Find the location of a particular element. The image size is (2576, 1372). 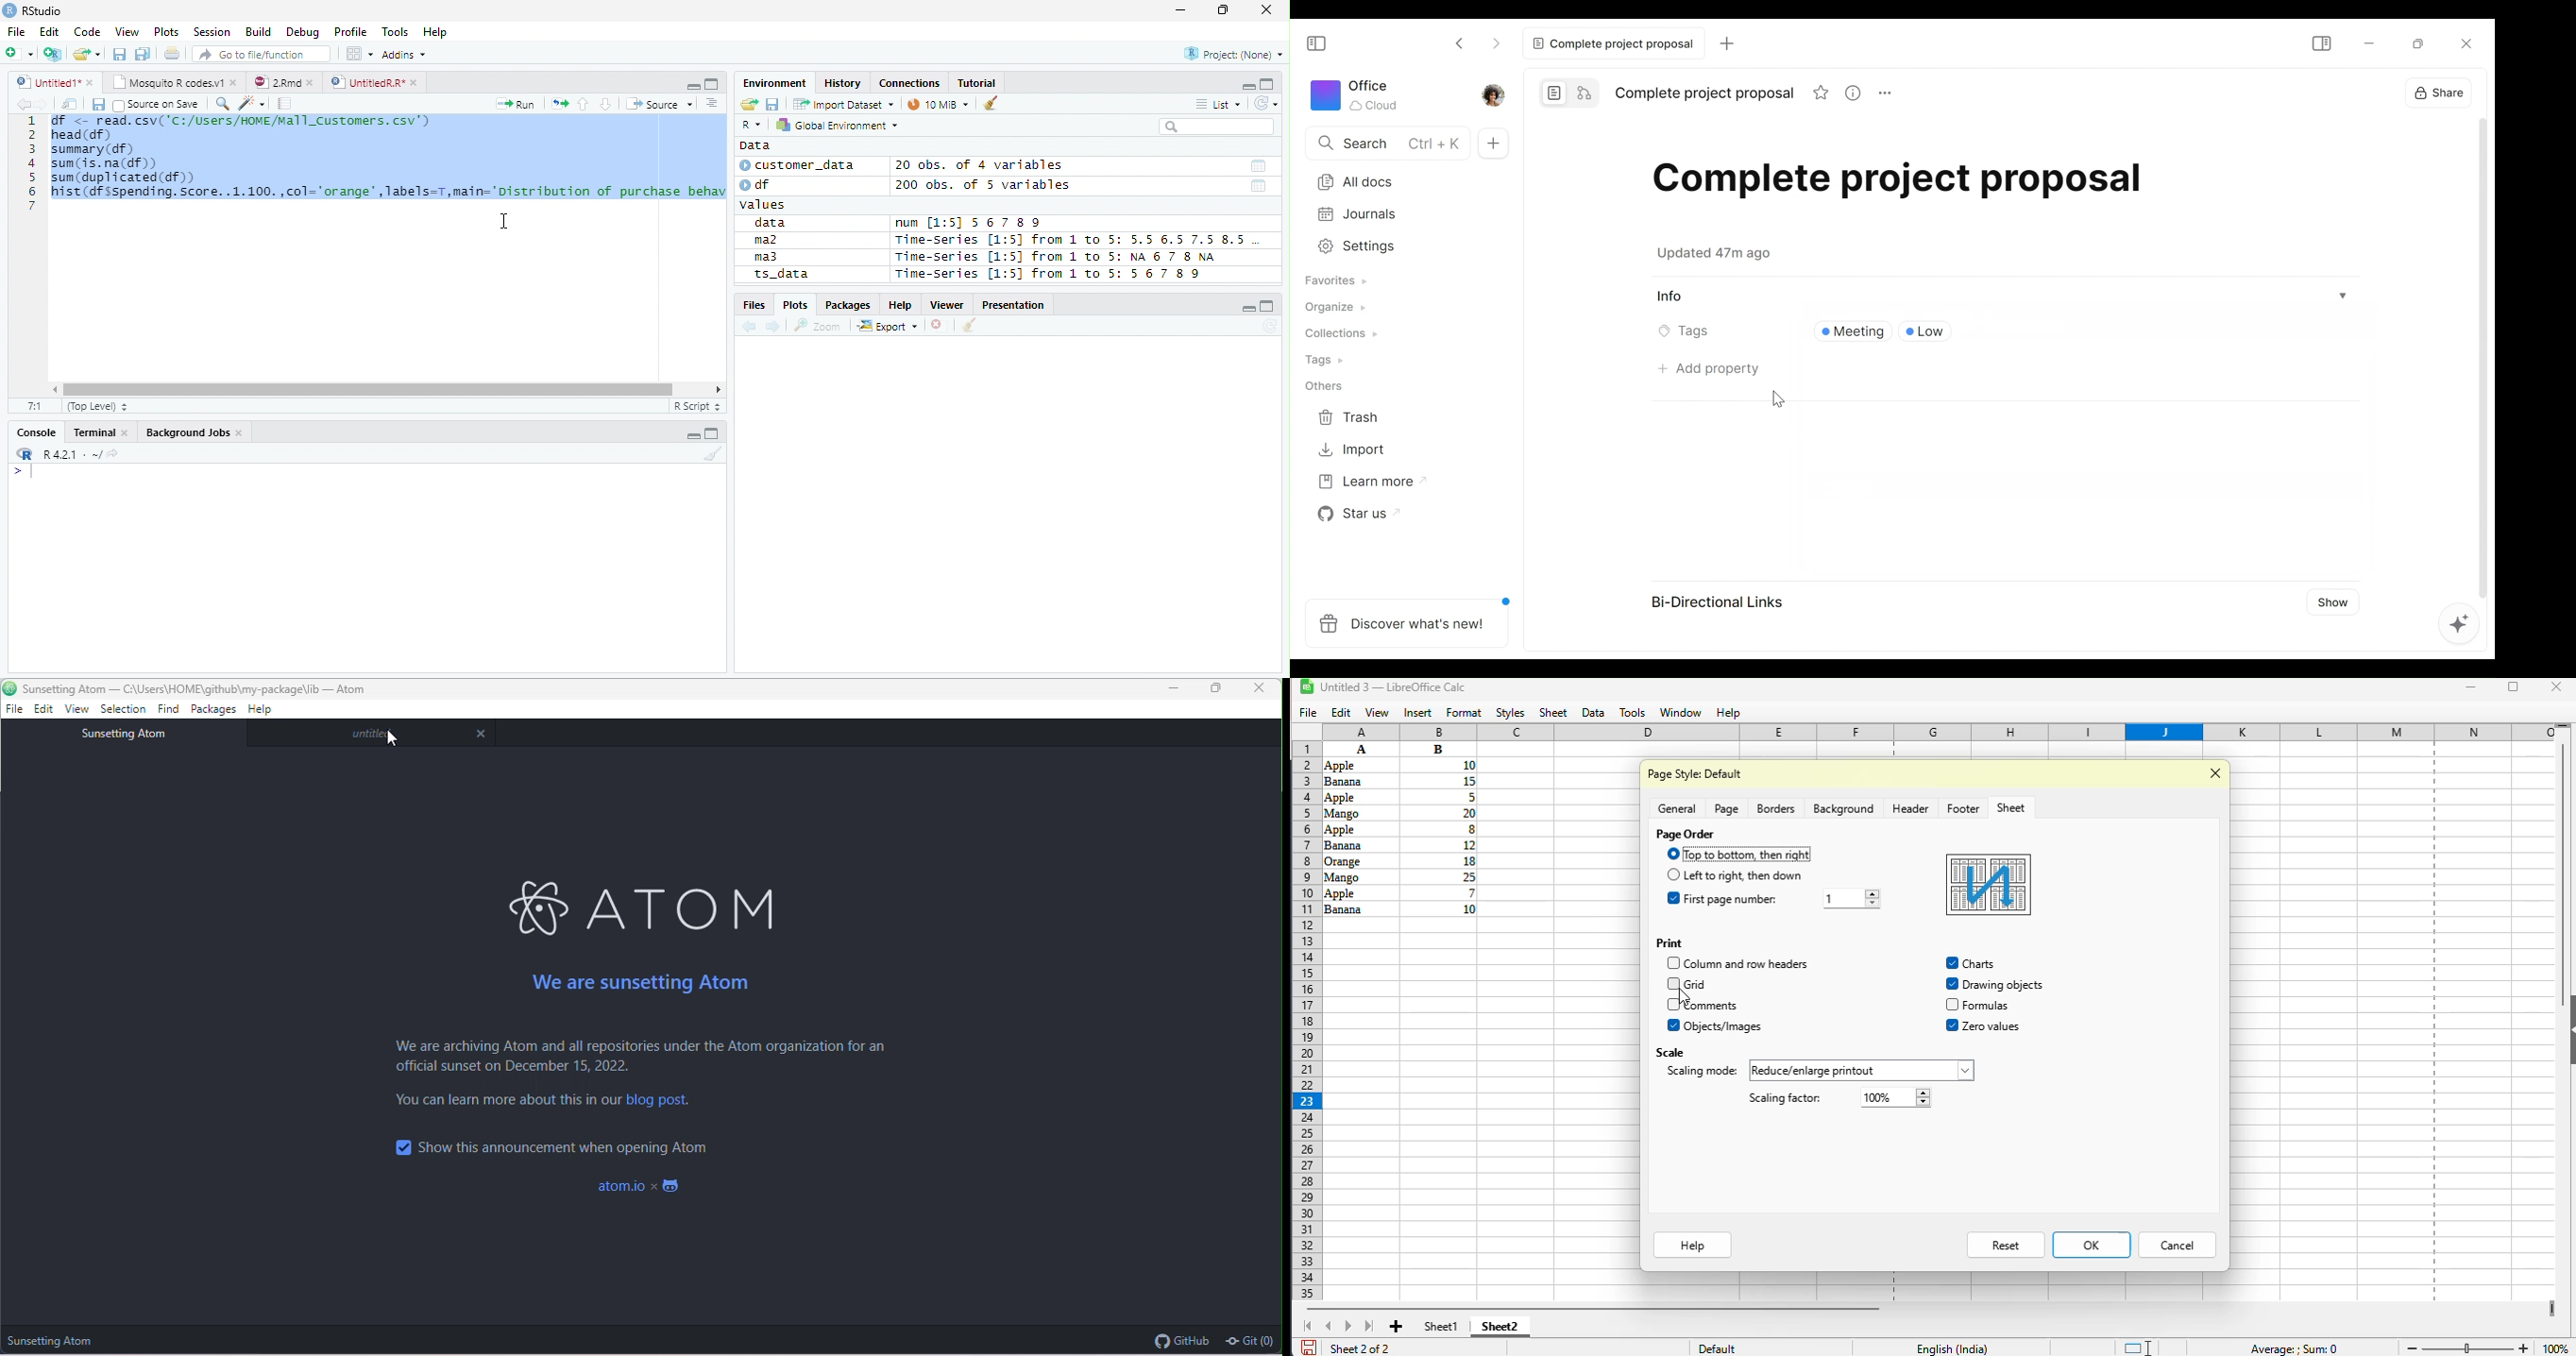

Clean is located at coordinates (970, 325).